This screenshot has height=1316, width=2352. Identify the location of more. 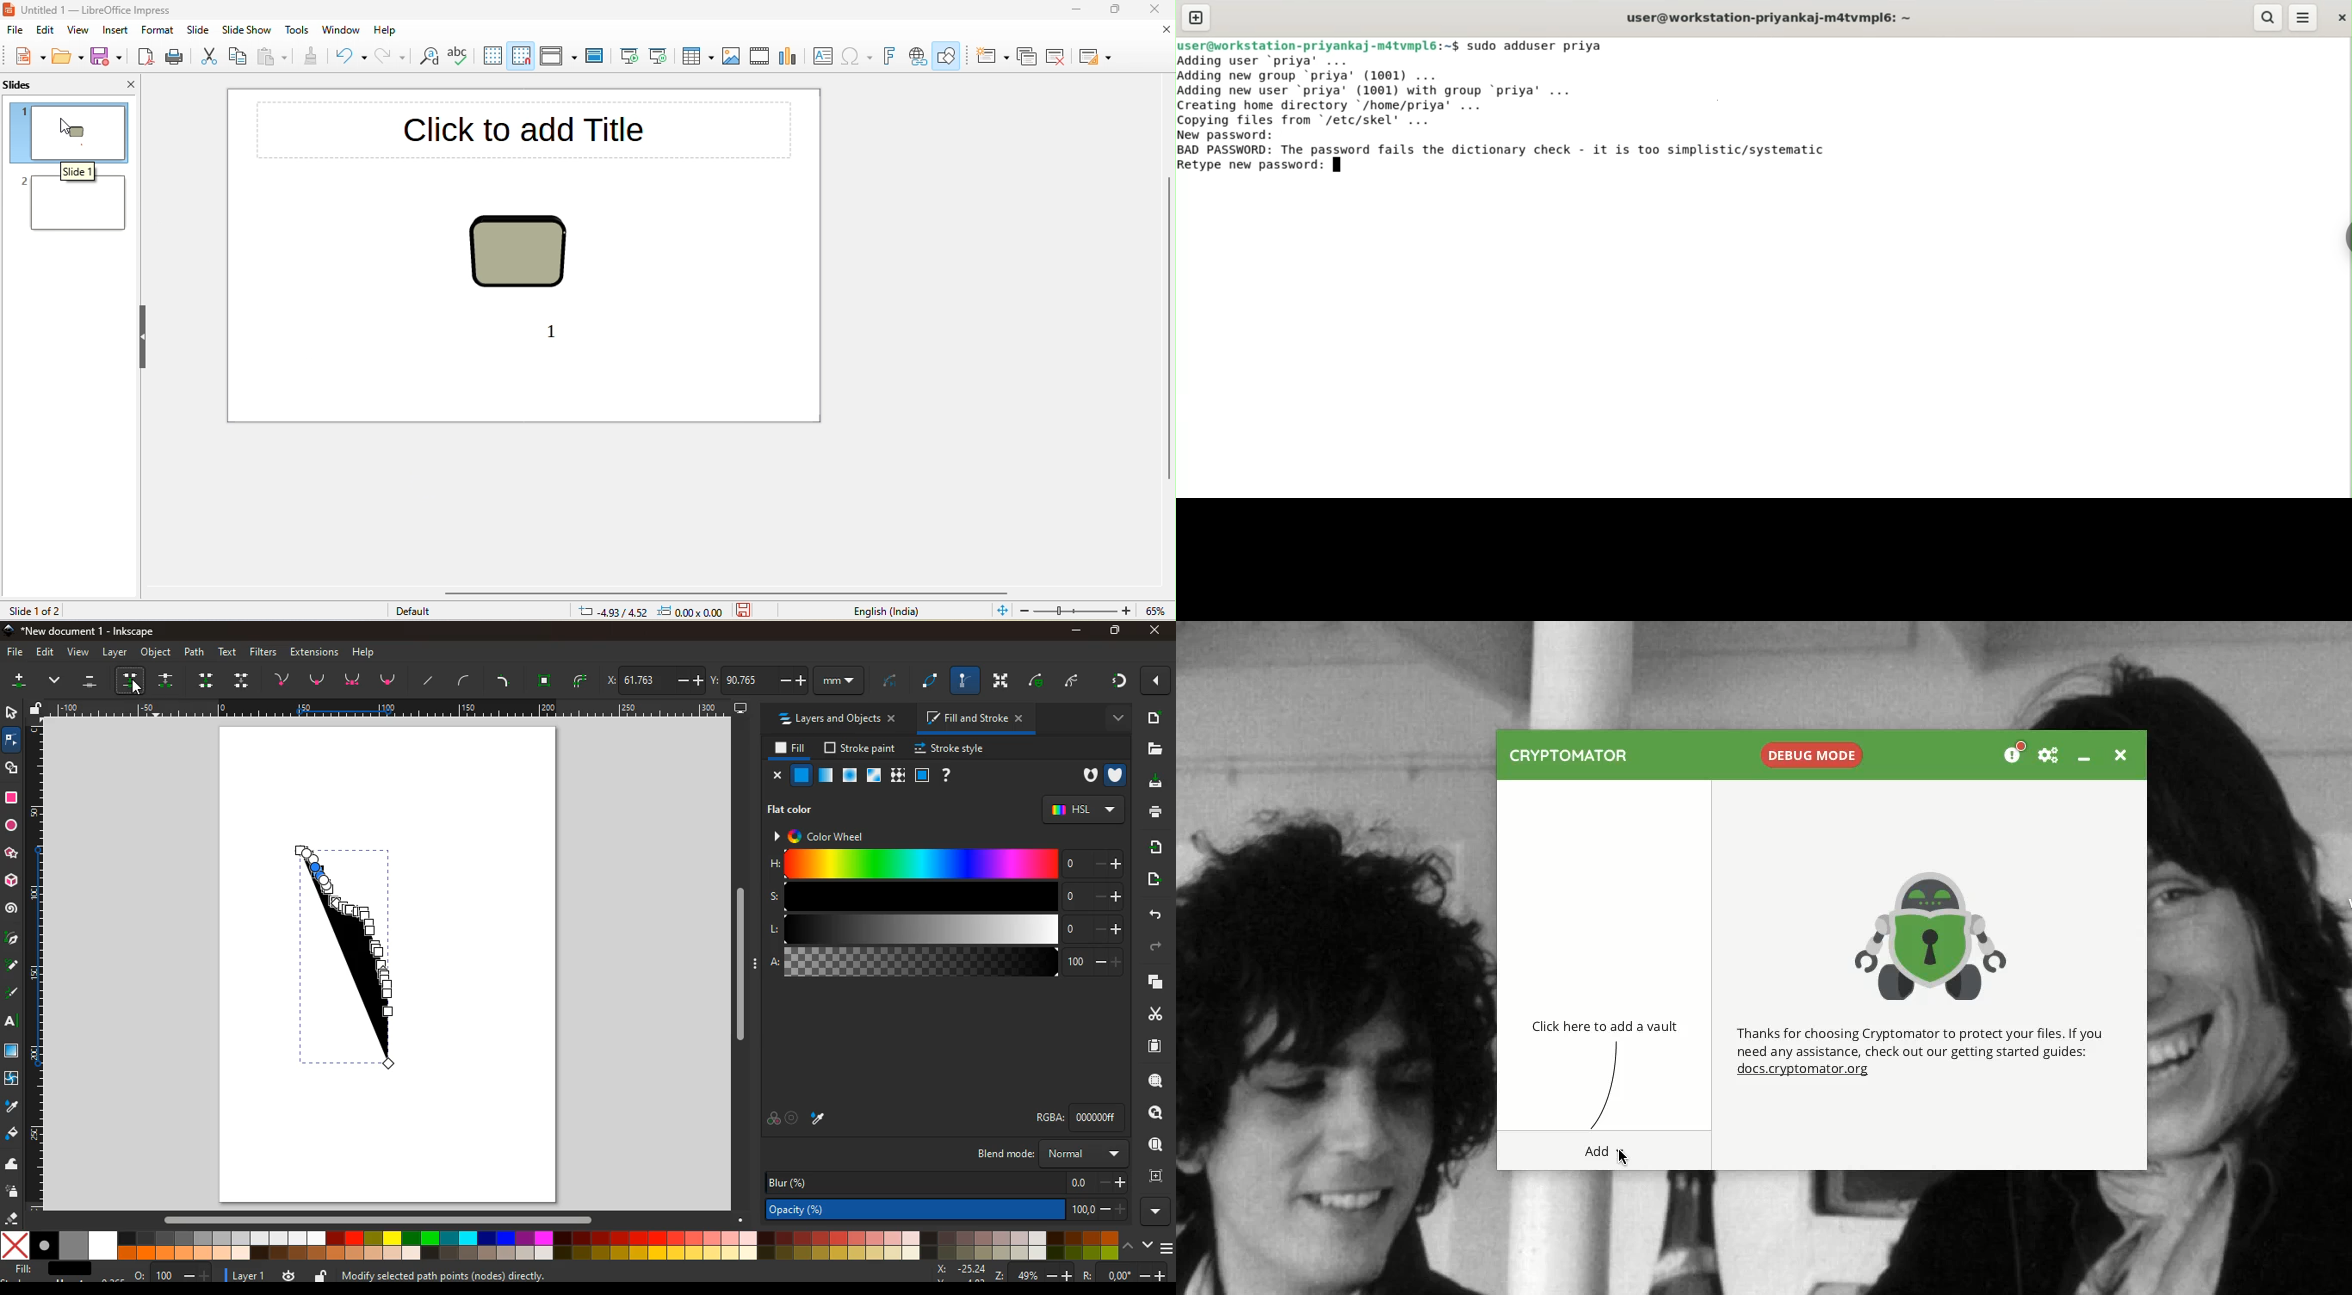
(18, 683).